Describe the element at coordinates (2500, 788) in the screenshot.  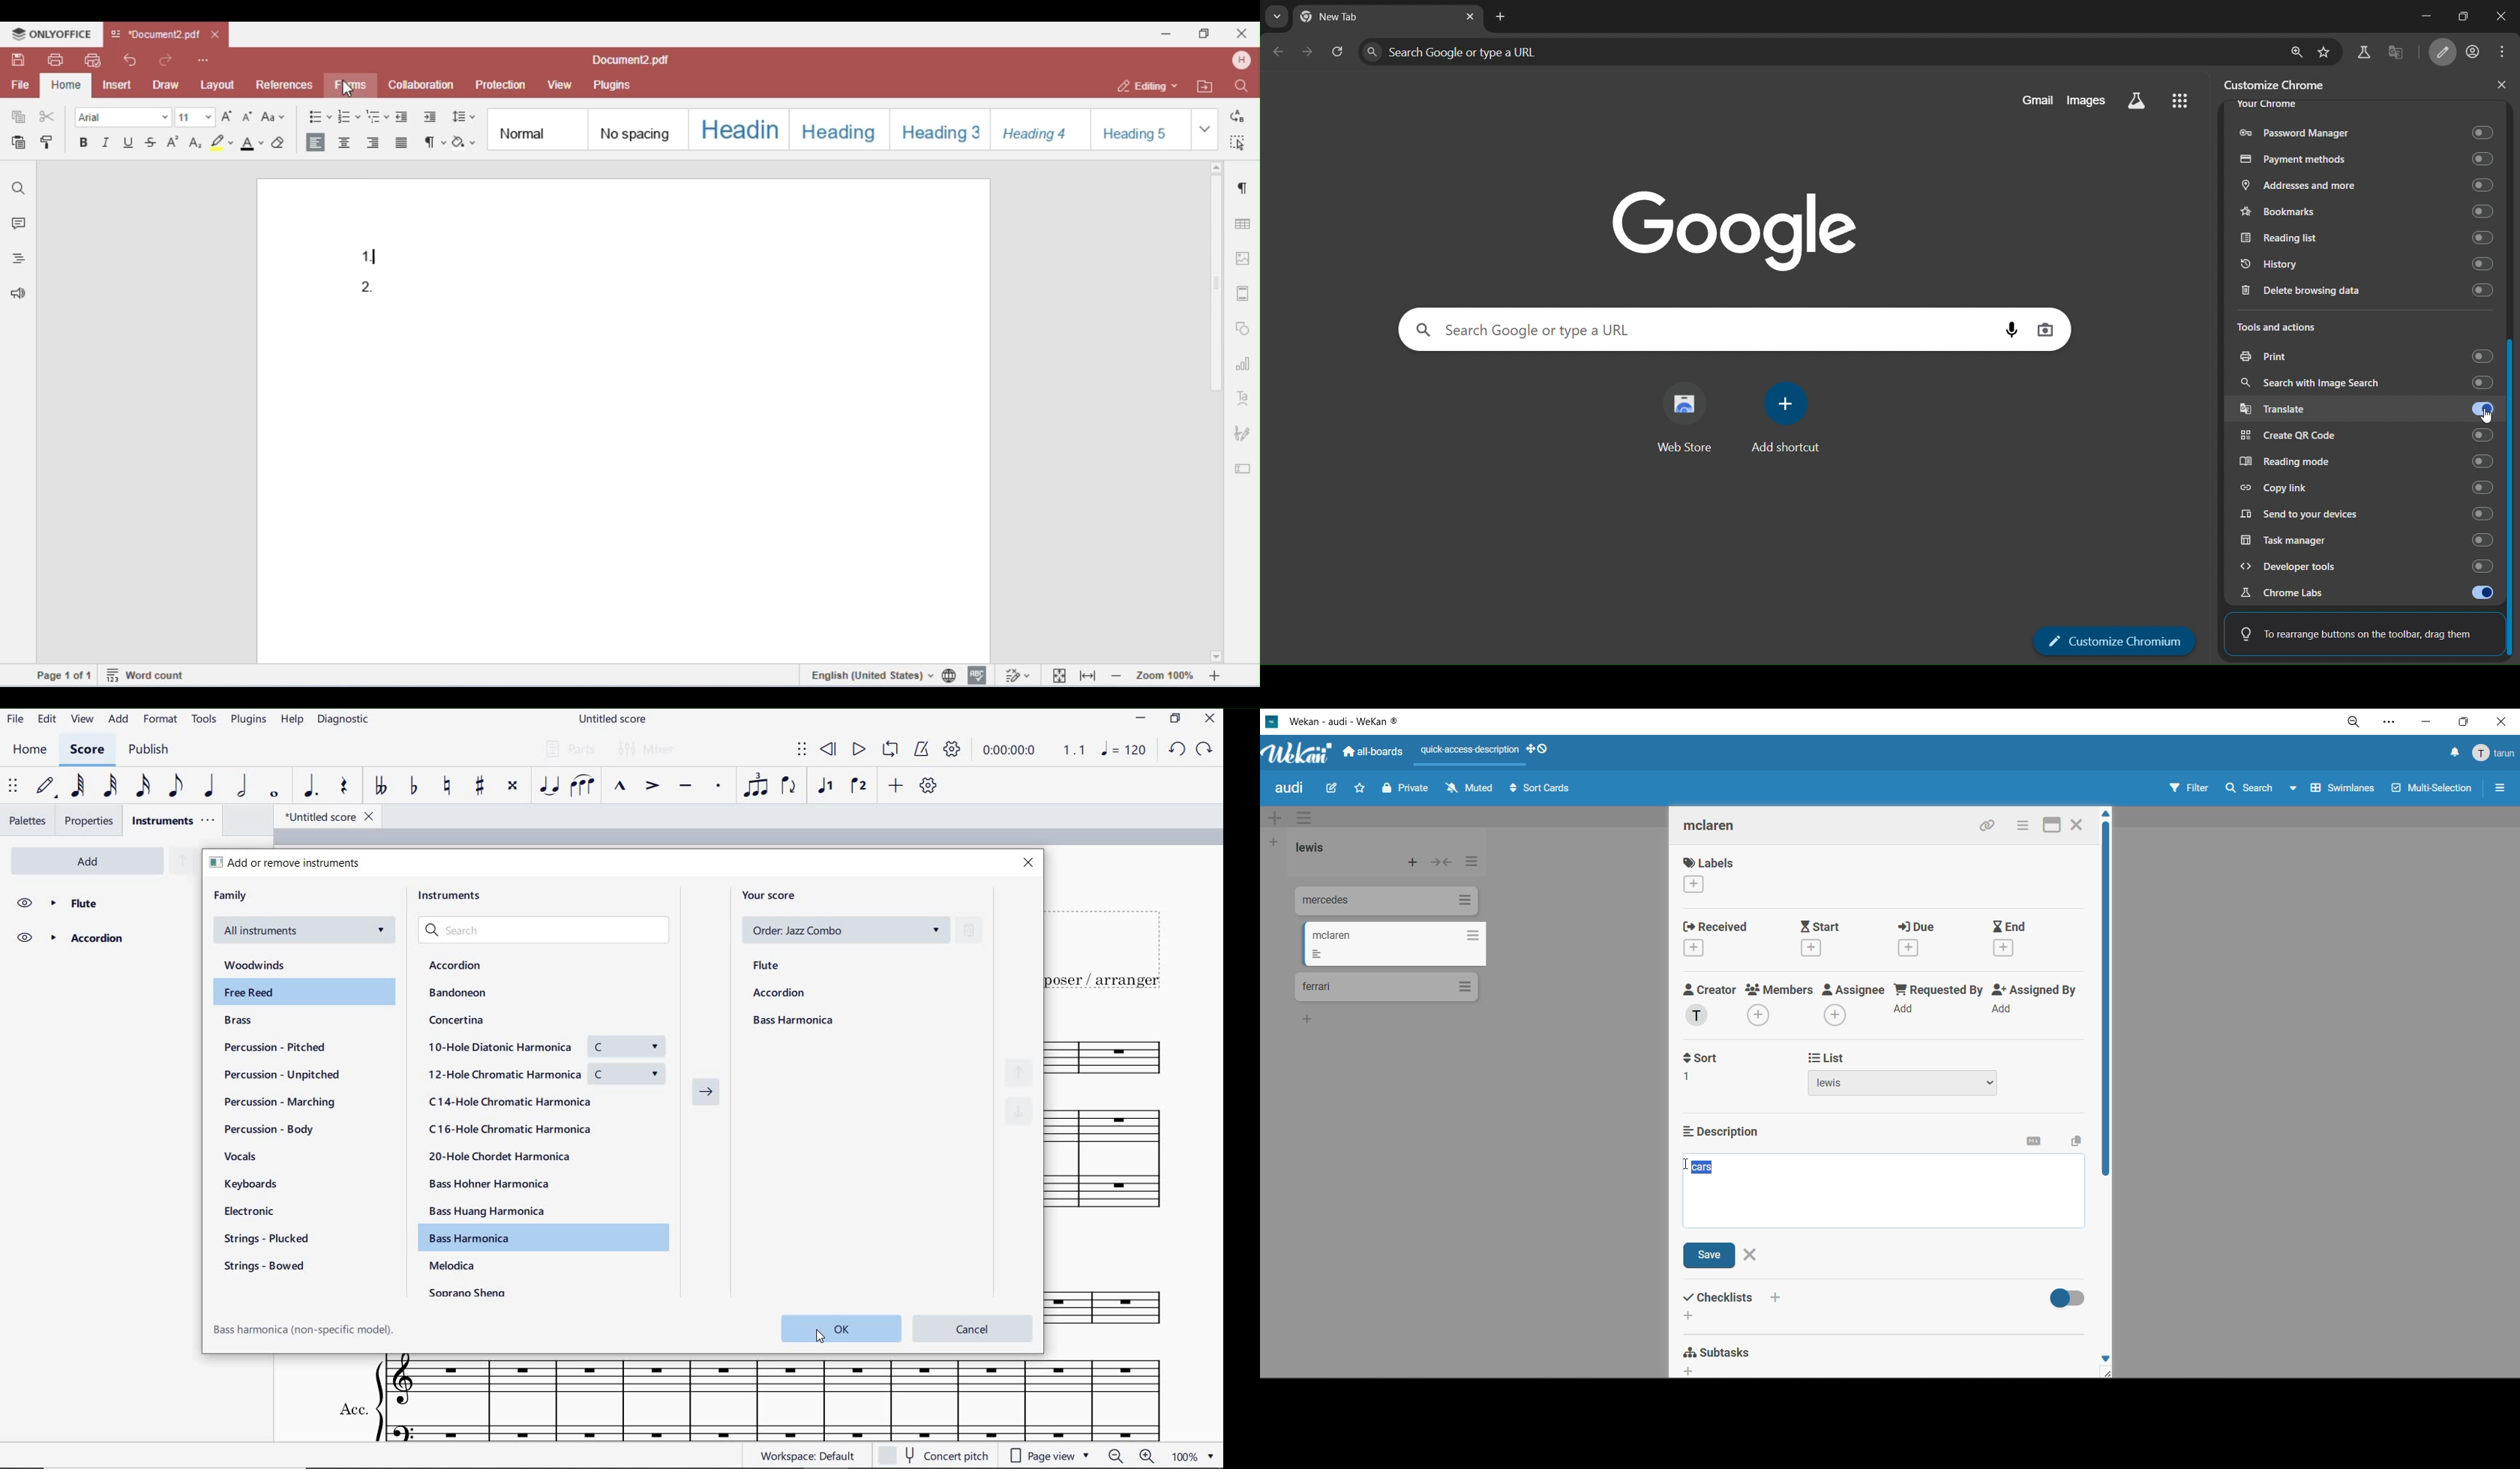
I see `sidebar` at that location.